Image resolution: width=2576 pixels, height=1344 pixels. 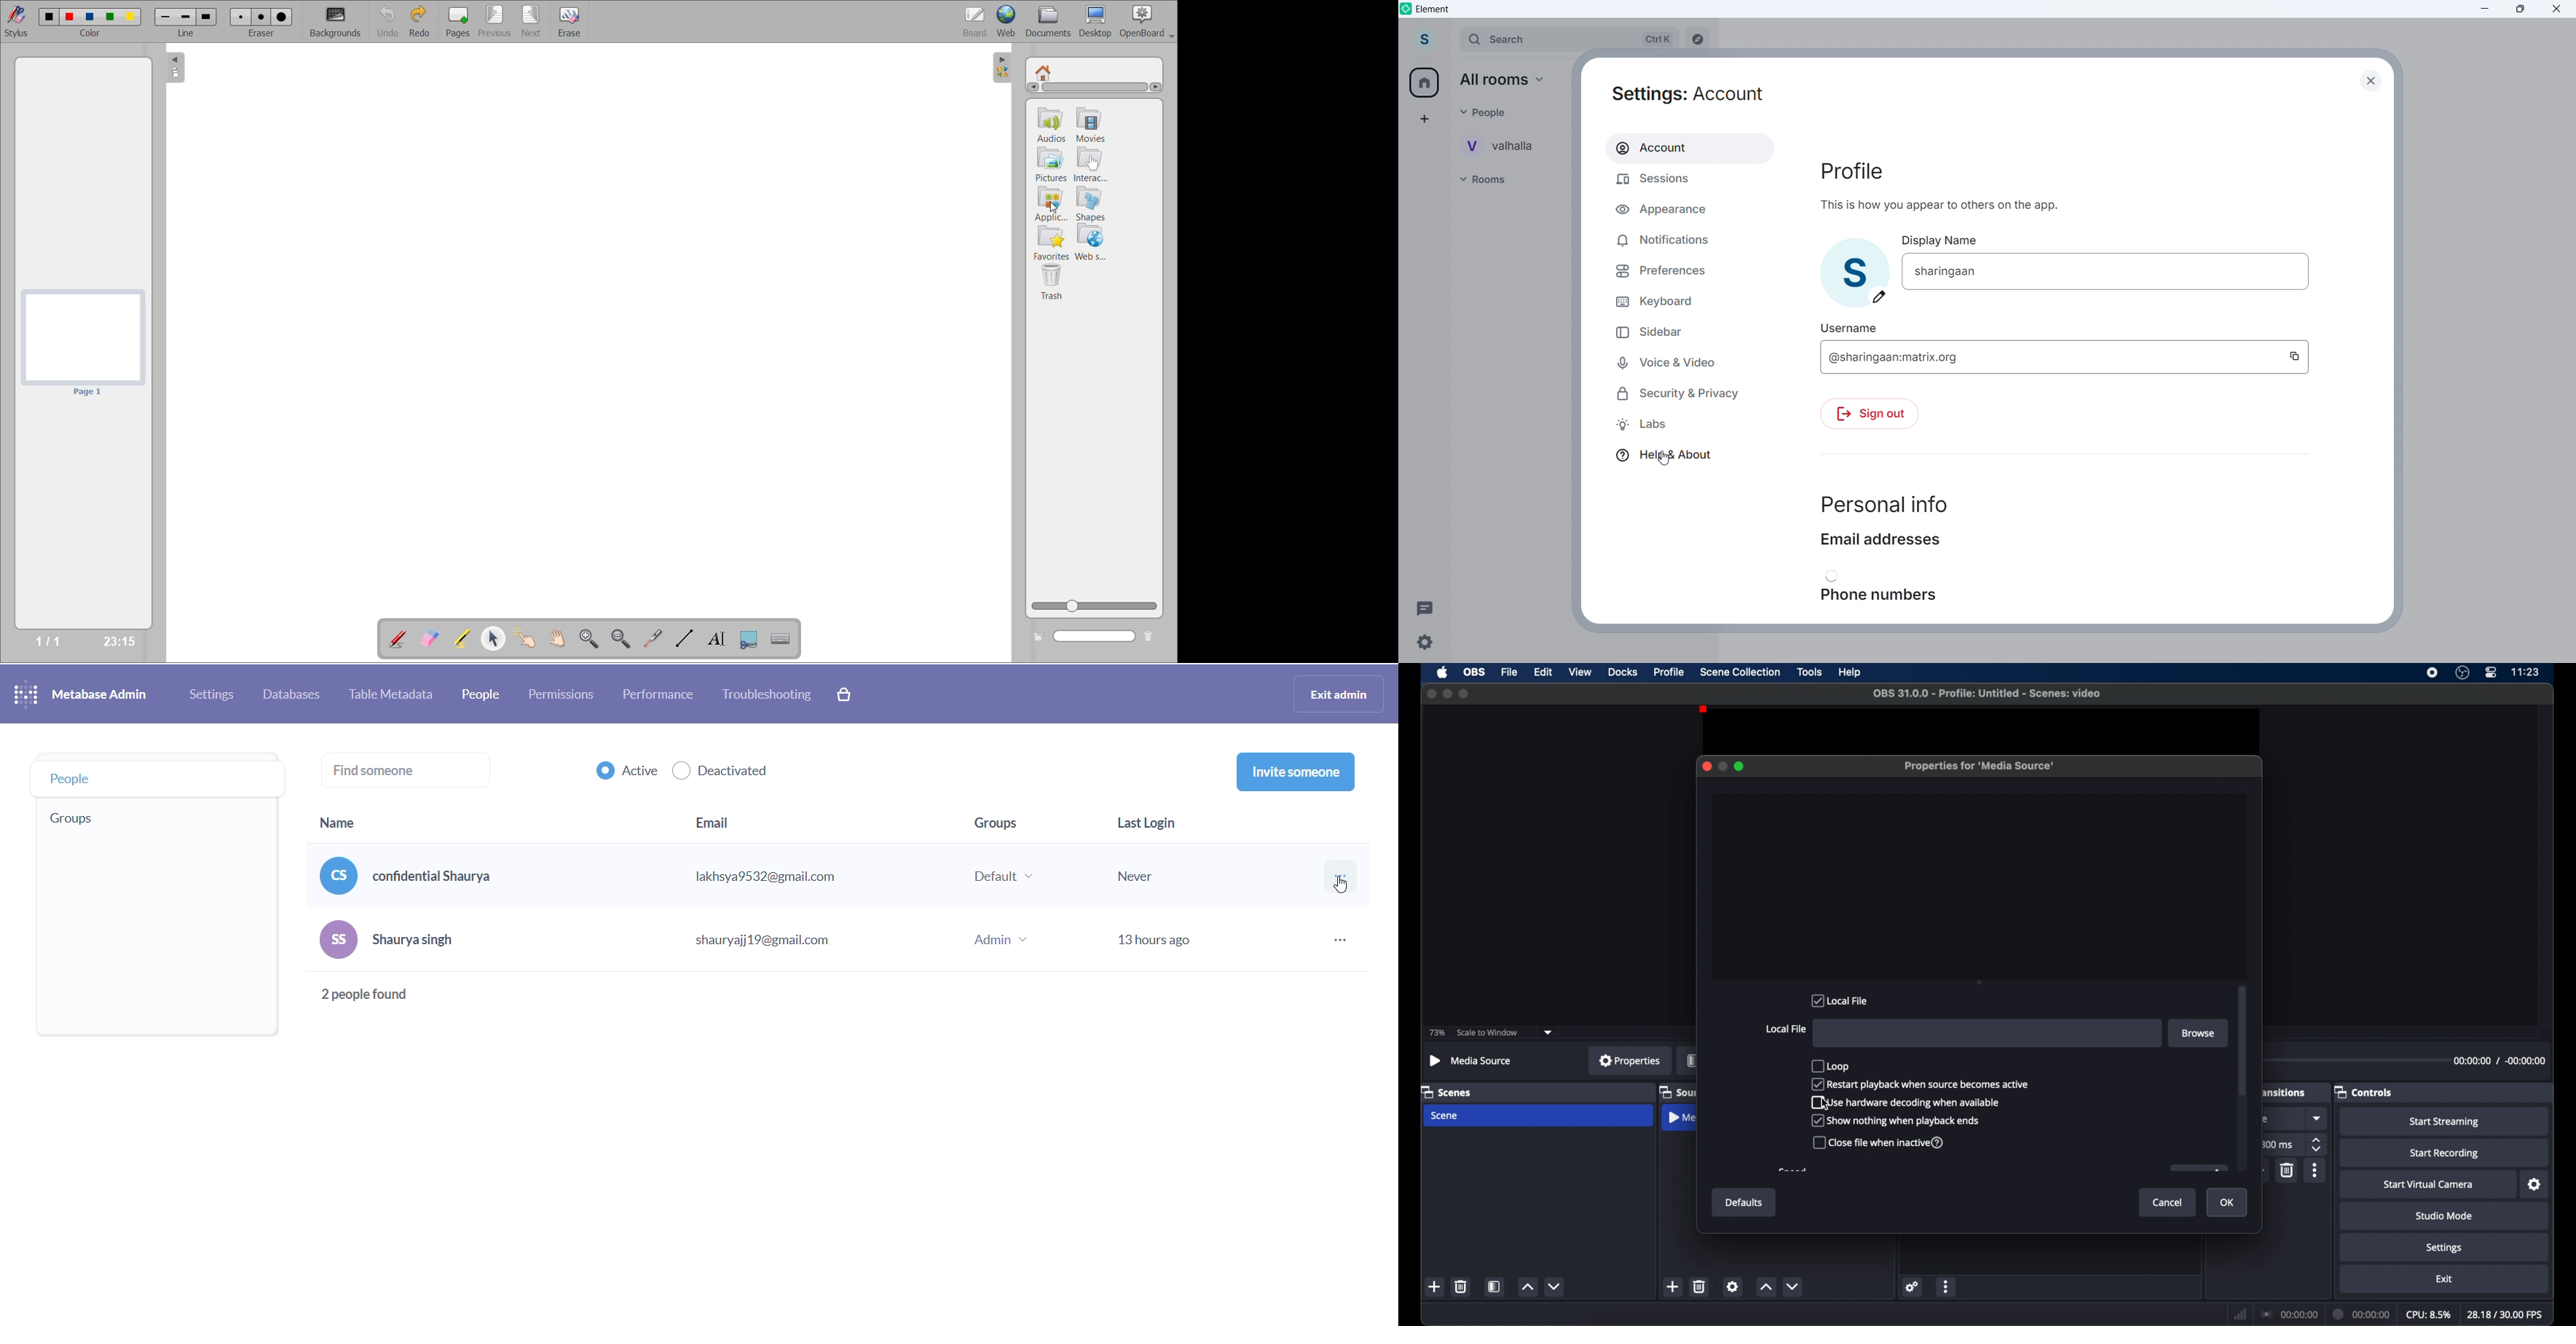 What do you see at coordinates (1840, 1000) in the screenshot?
I see `local file` at bounding box center [1840, 1000].